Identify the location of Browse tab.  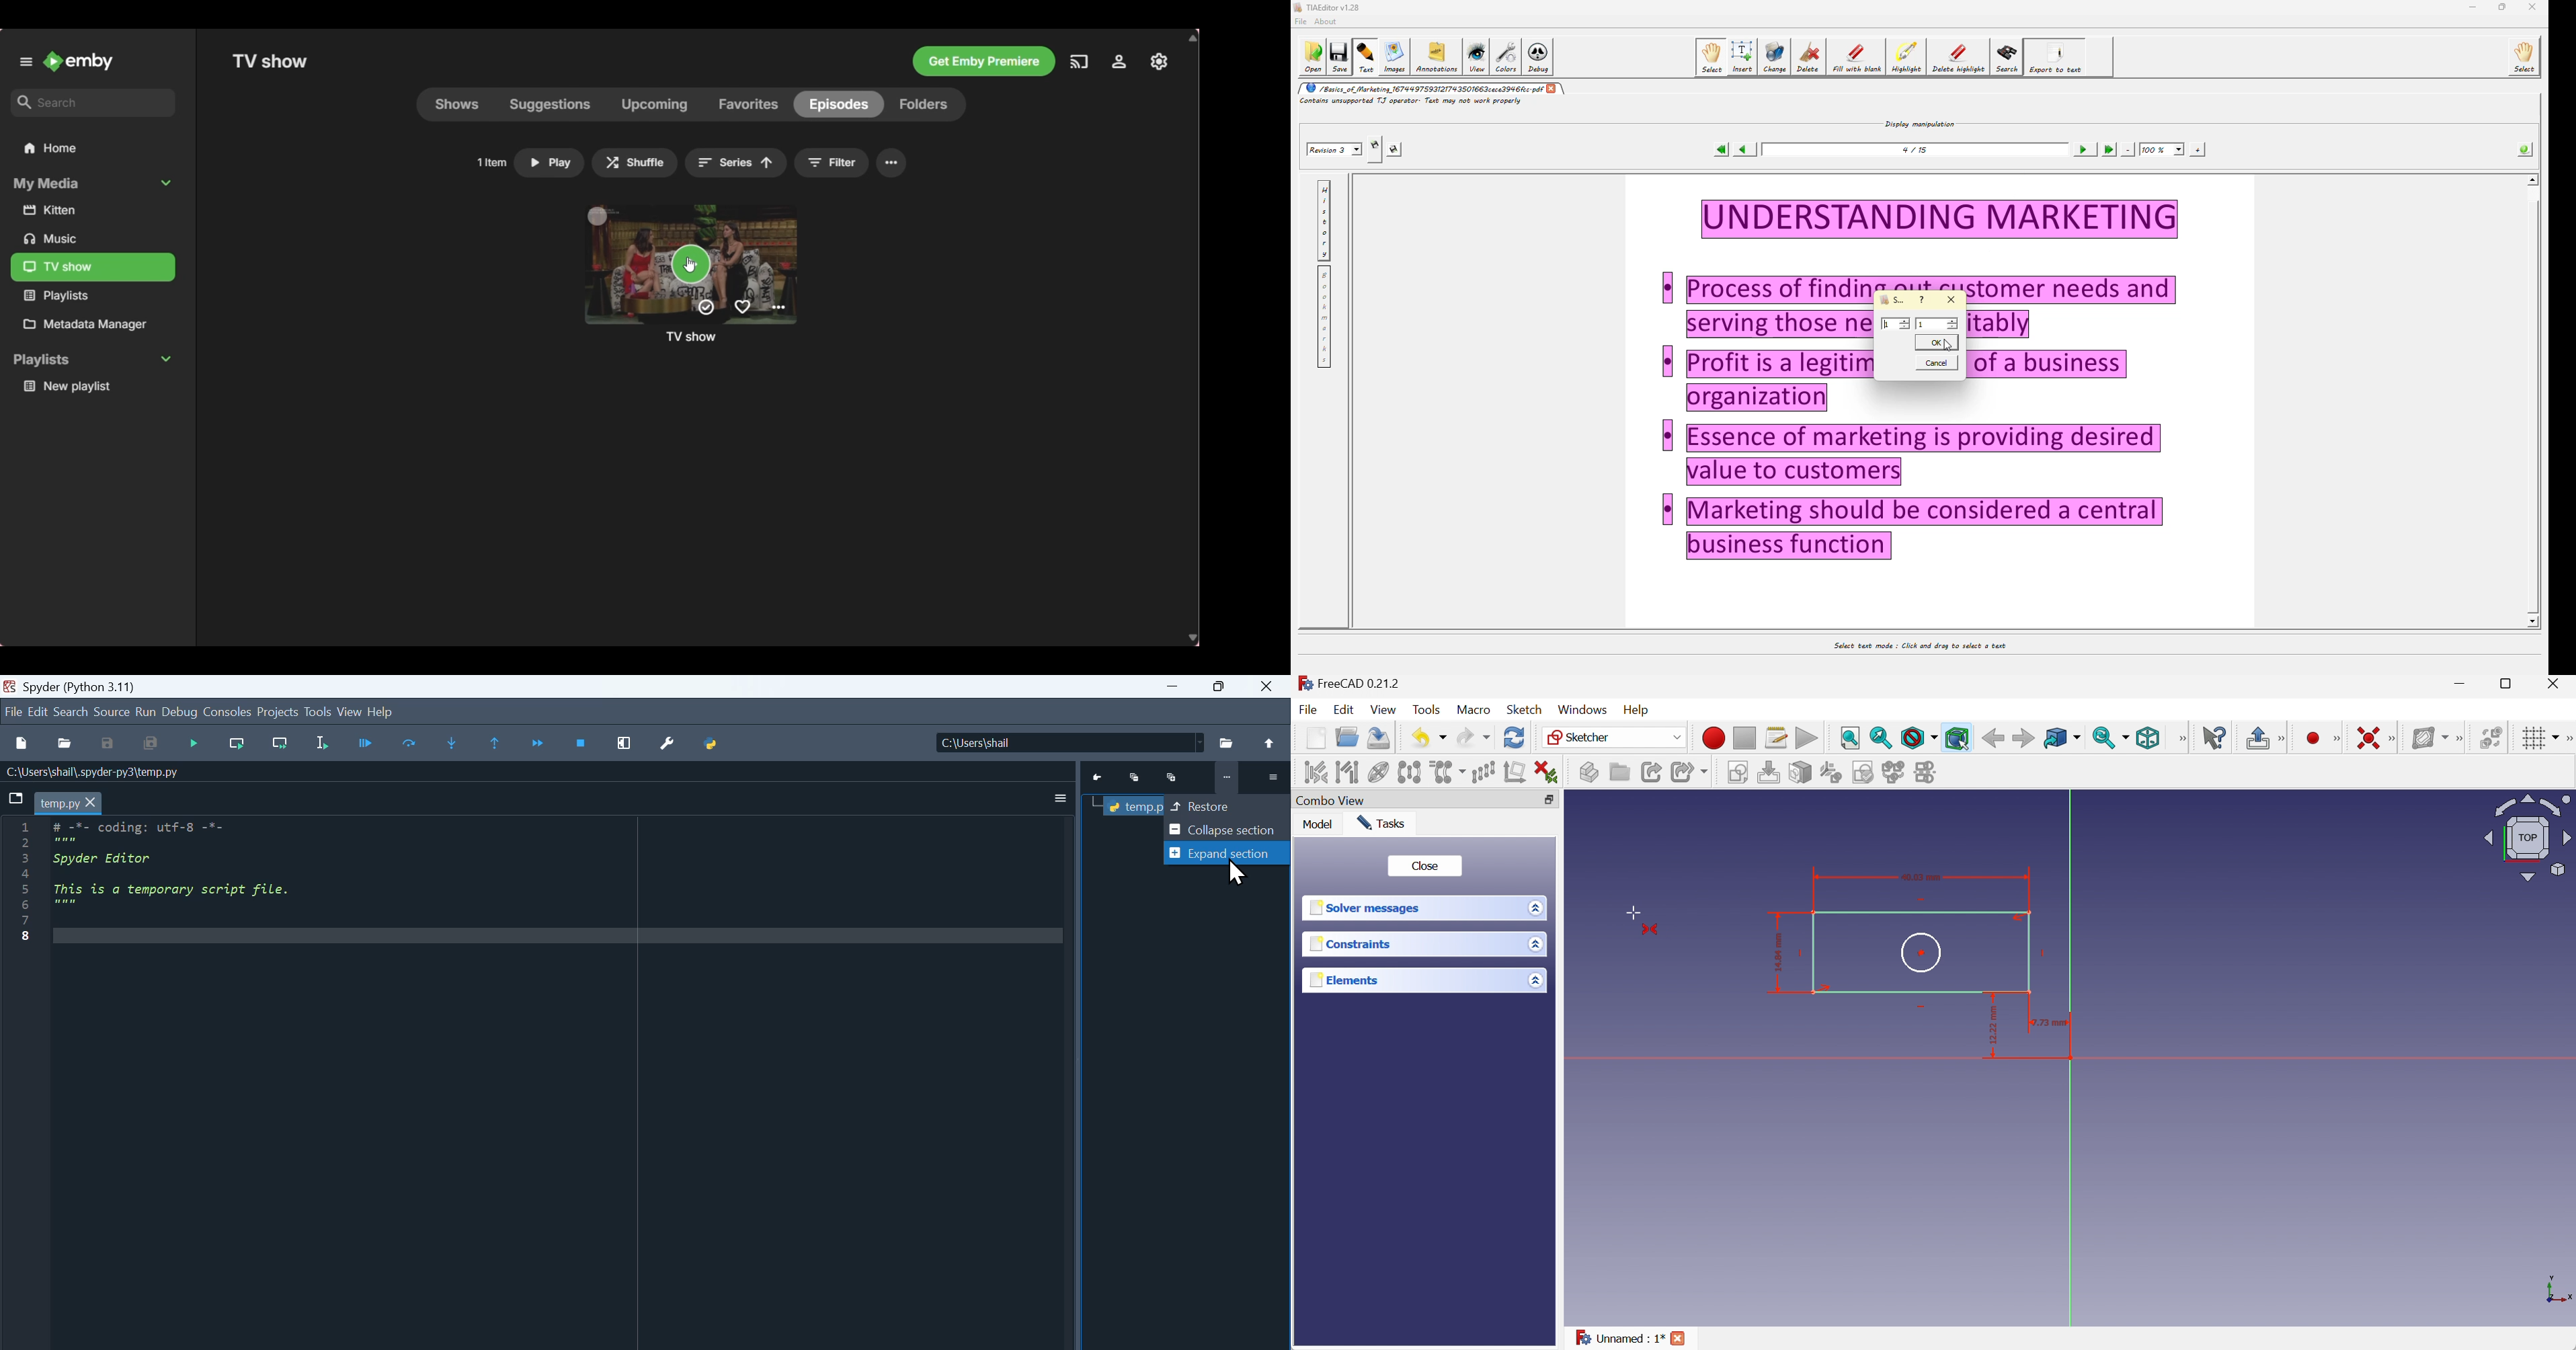
(16, 797).